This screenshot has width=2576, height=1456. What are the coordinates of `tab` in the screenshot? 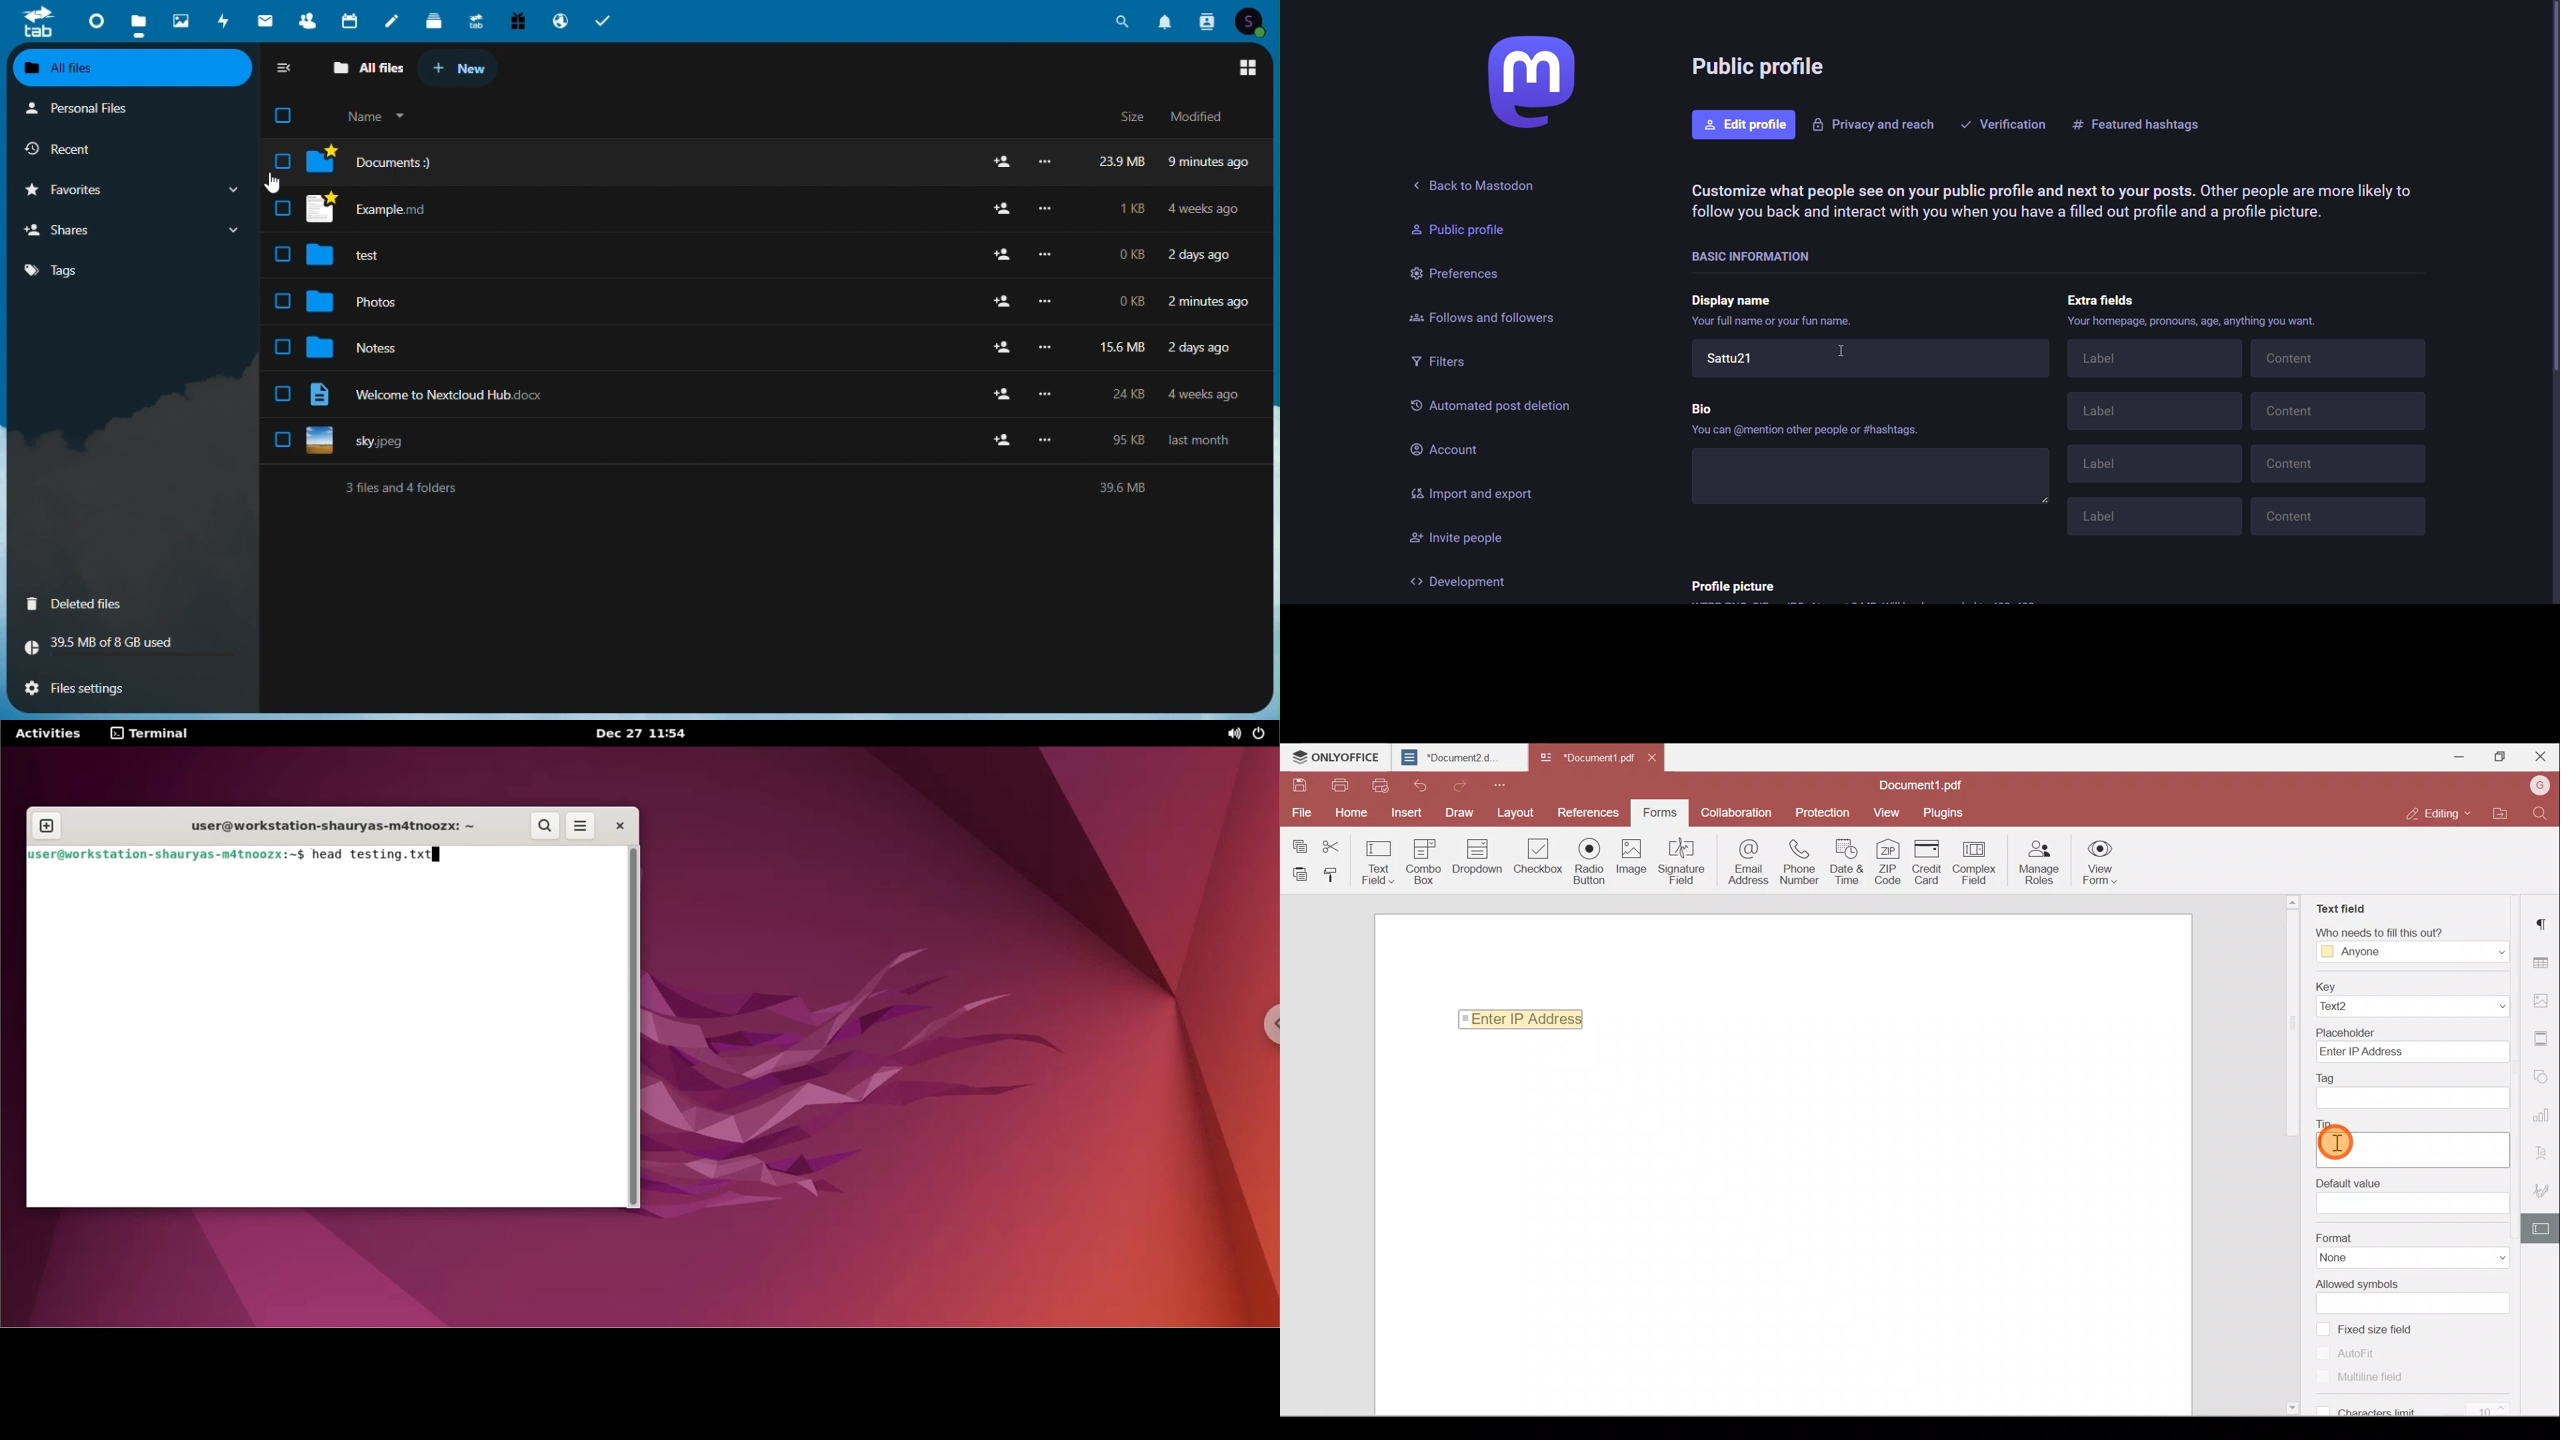 It's located at (39, 21).